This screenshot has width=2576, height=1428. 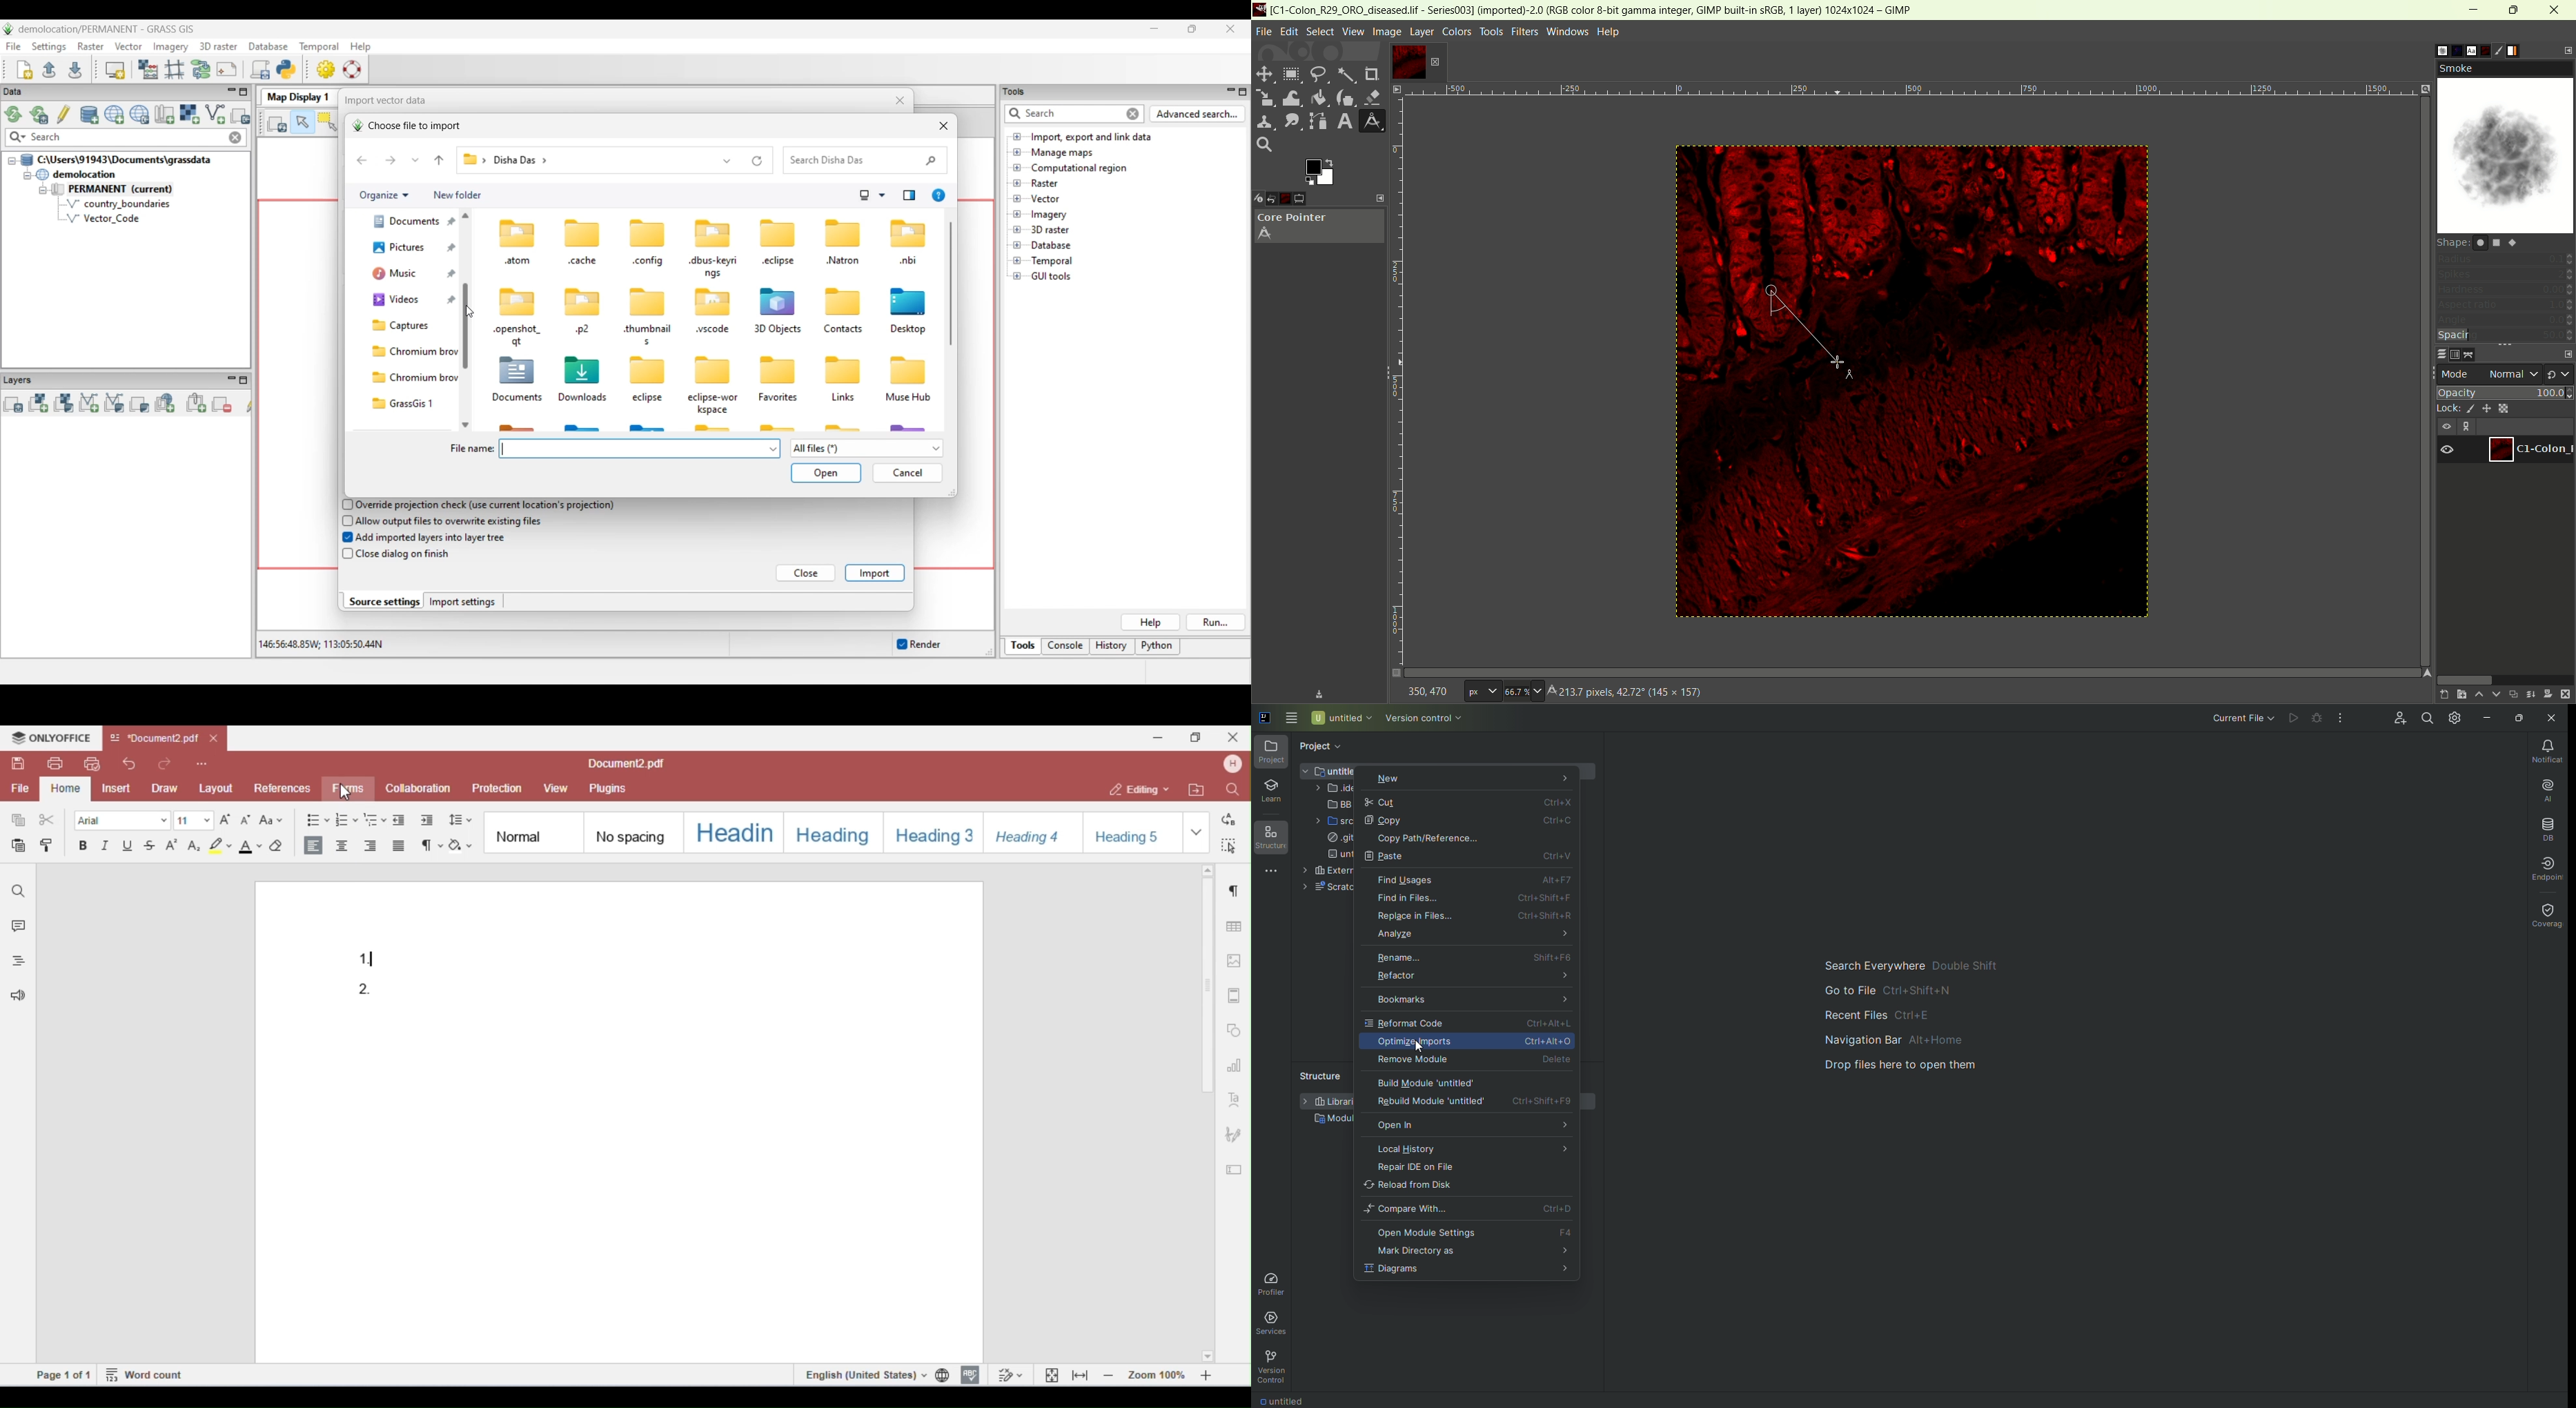 What do you see at coordinates (1929, 670) in the screenshot?
I see `Horizontal scroll bar` at bounding box center [1929, 670].